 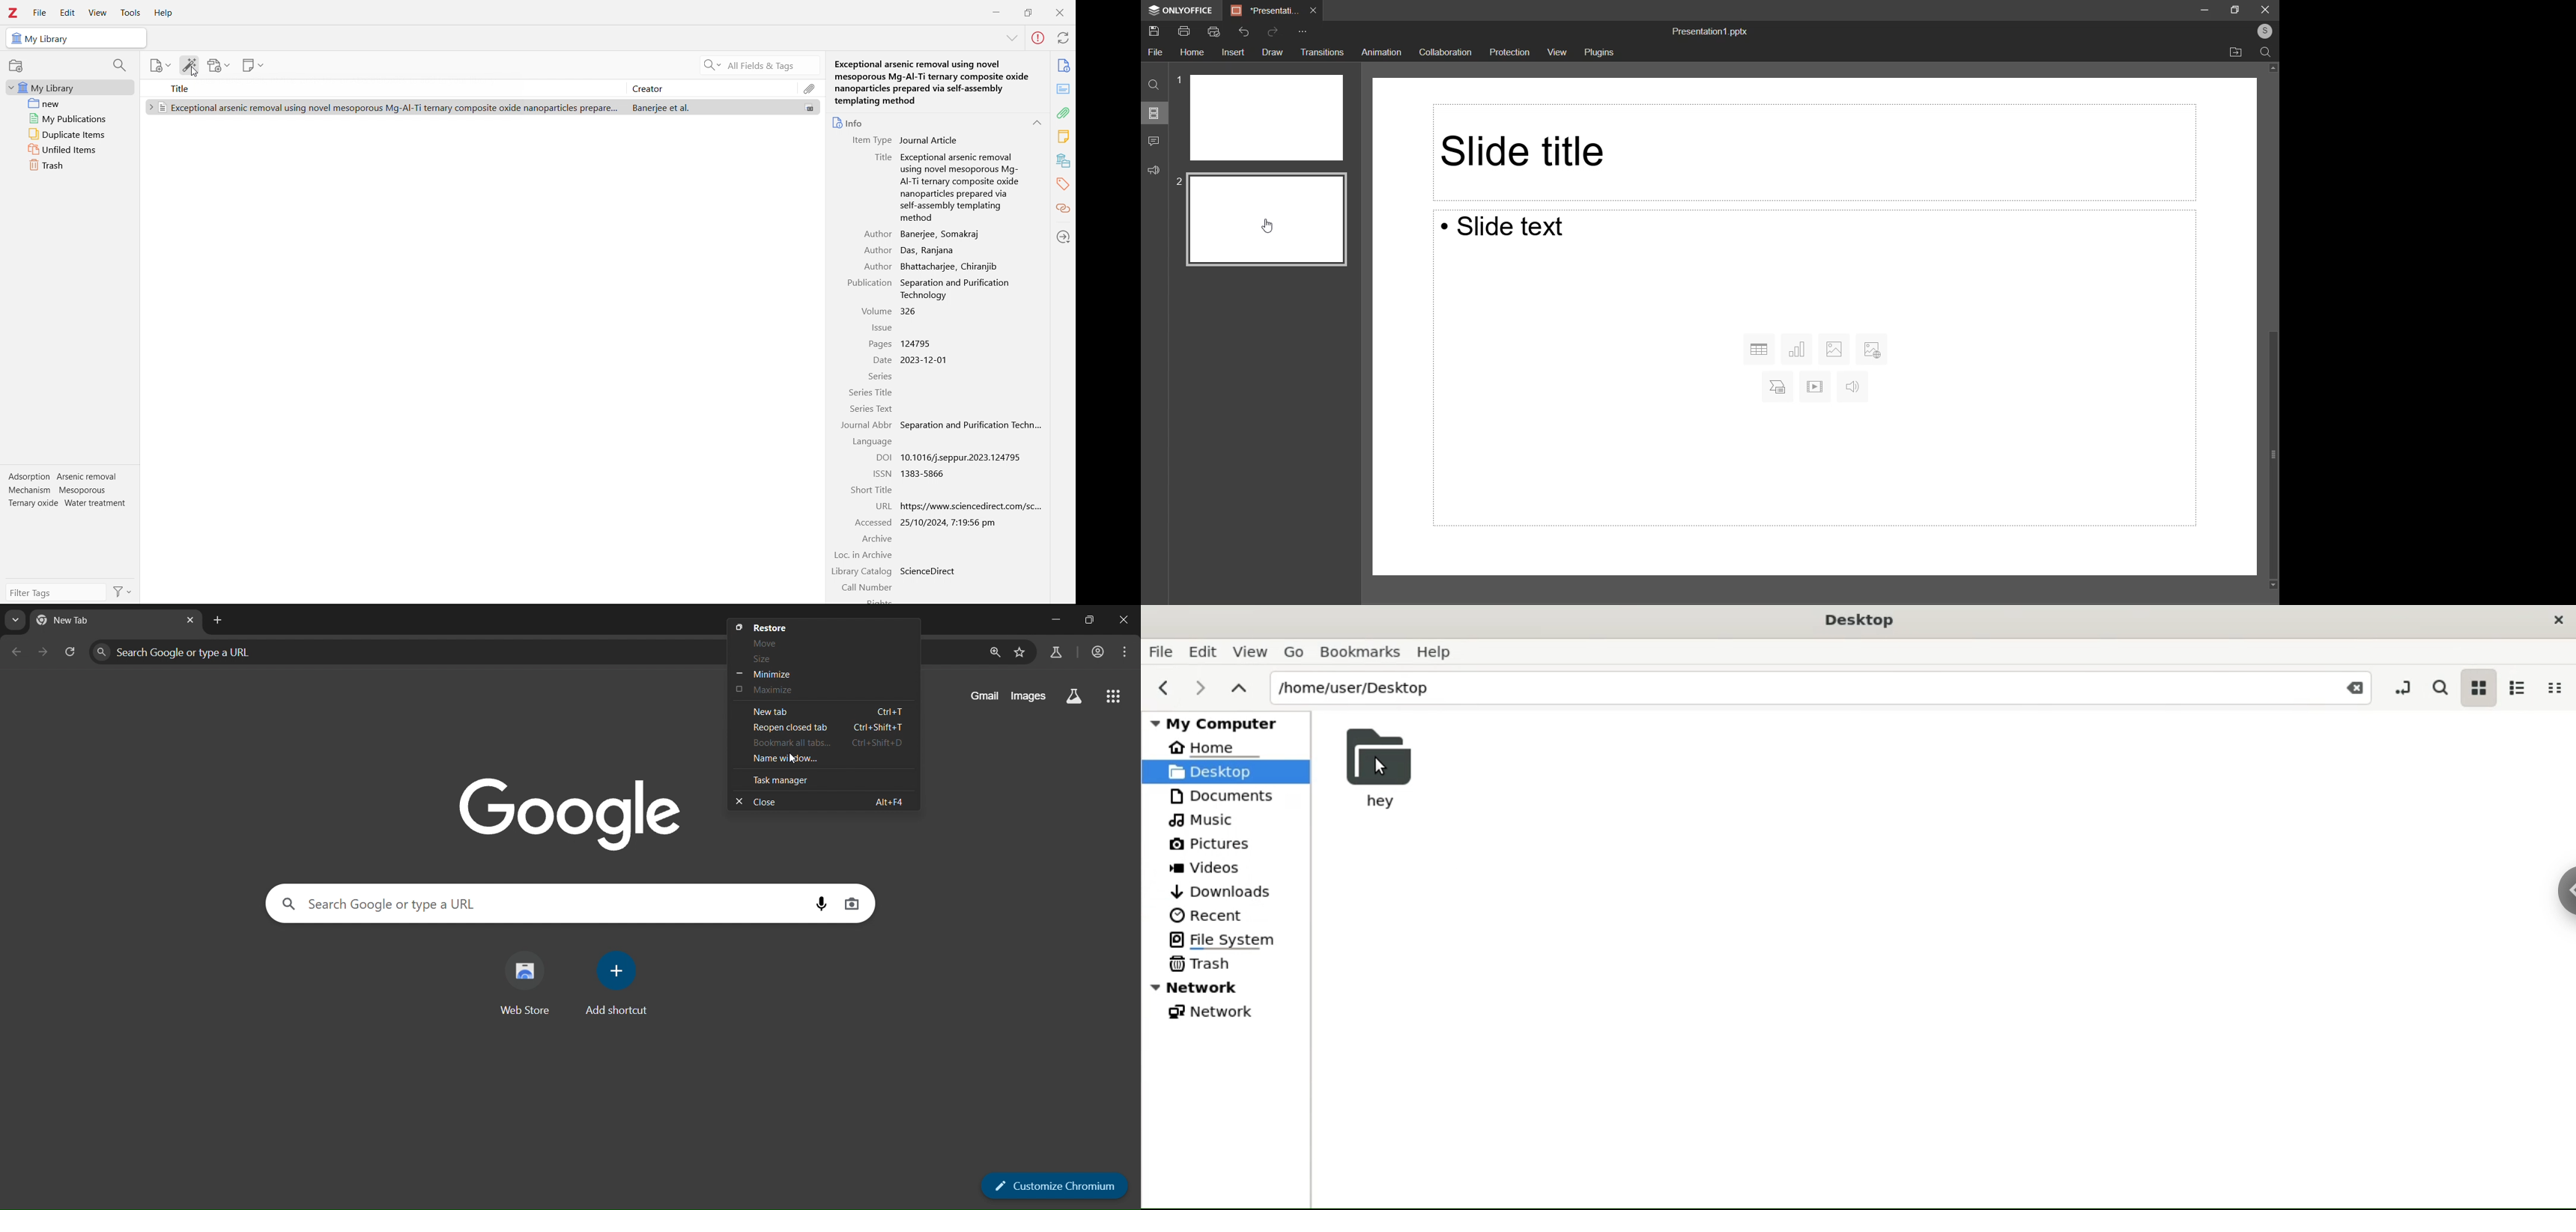 I want to click on Move up, so click(x=2270, y=69).